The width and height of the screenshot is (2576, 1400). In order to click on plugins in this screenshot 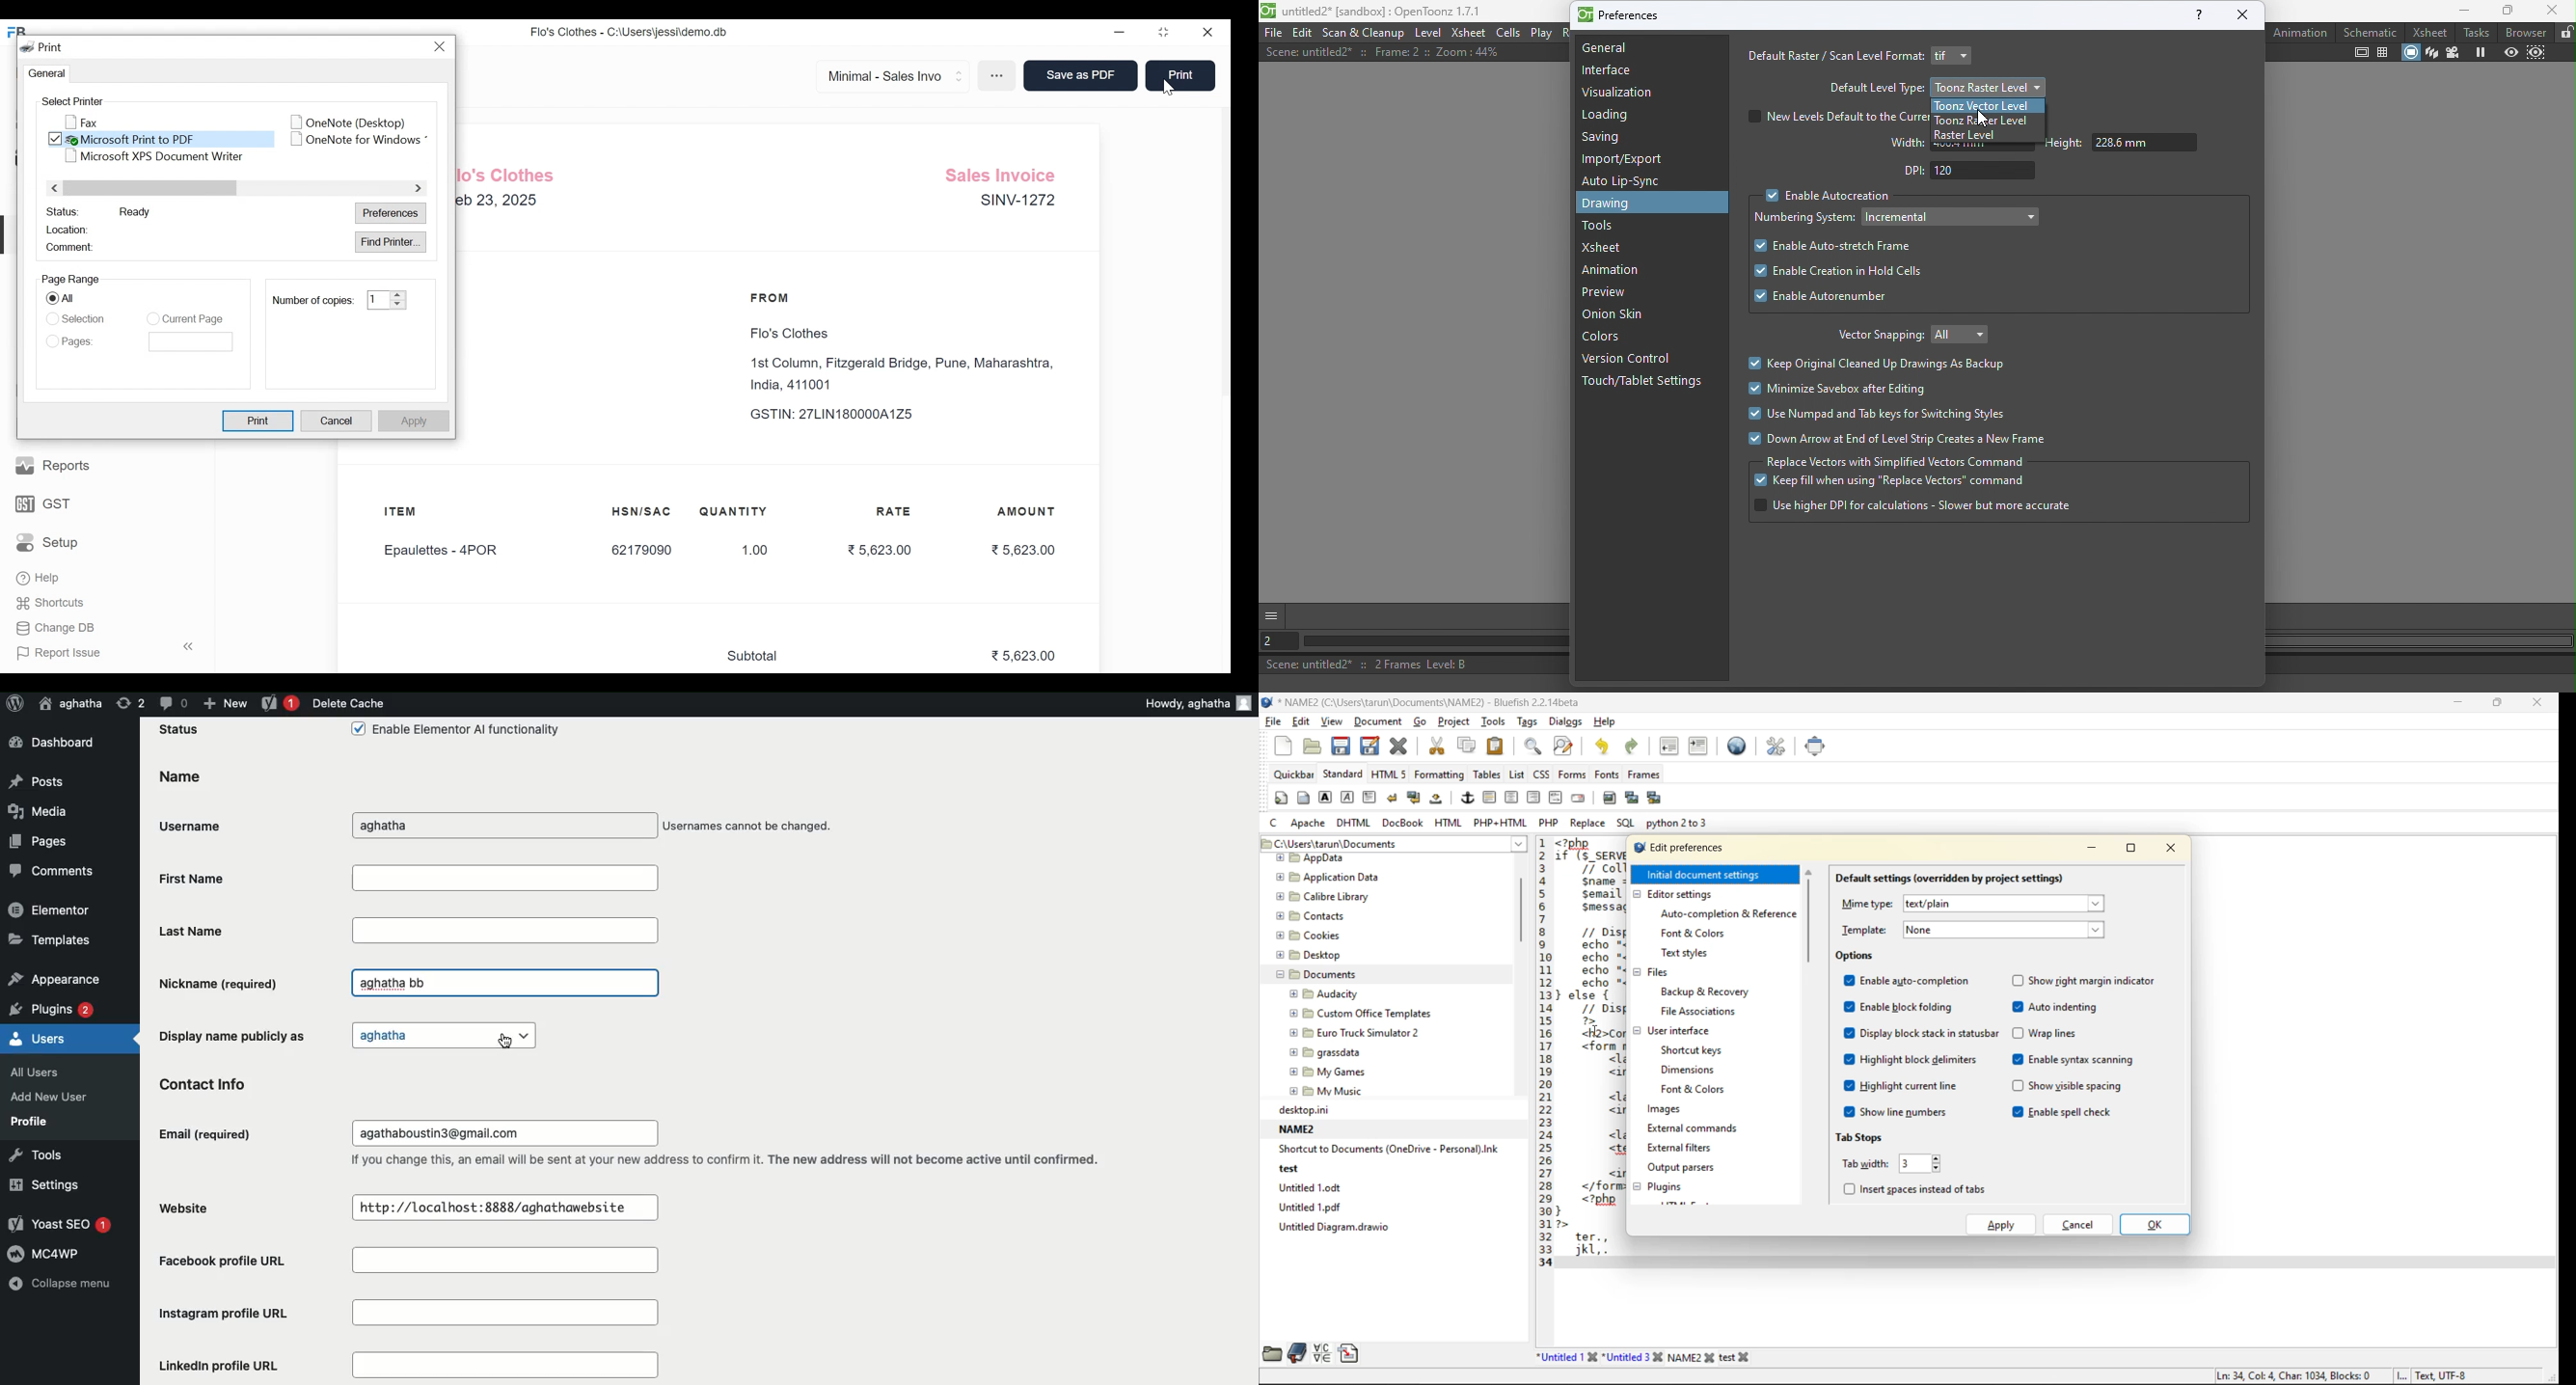, I will do `click(1670, 1186)`.